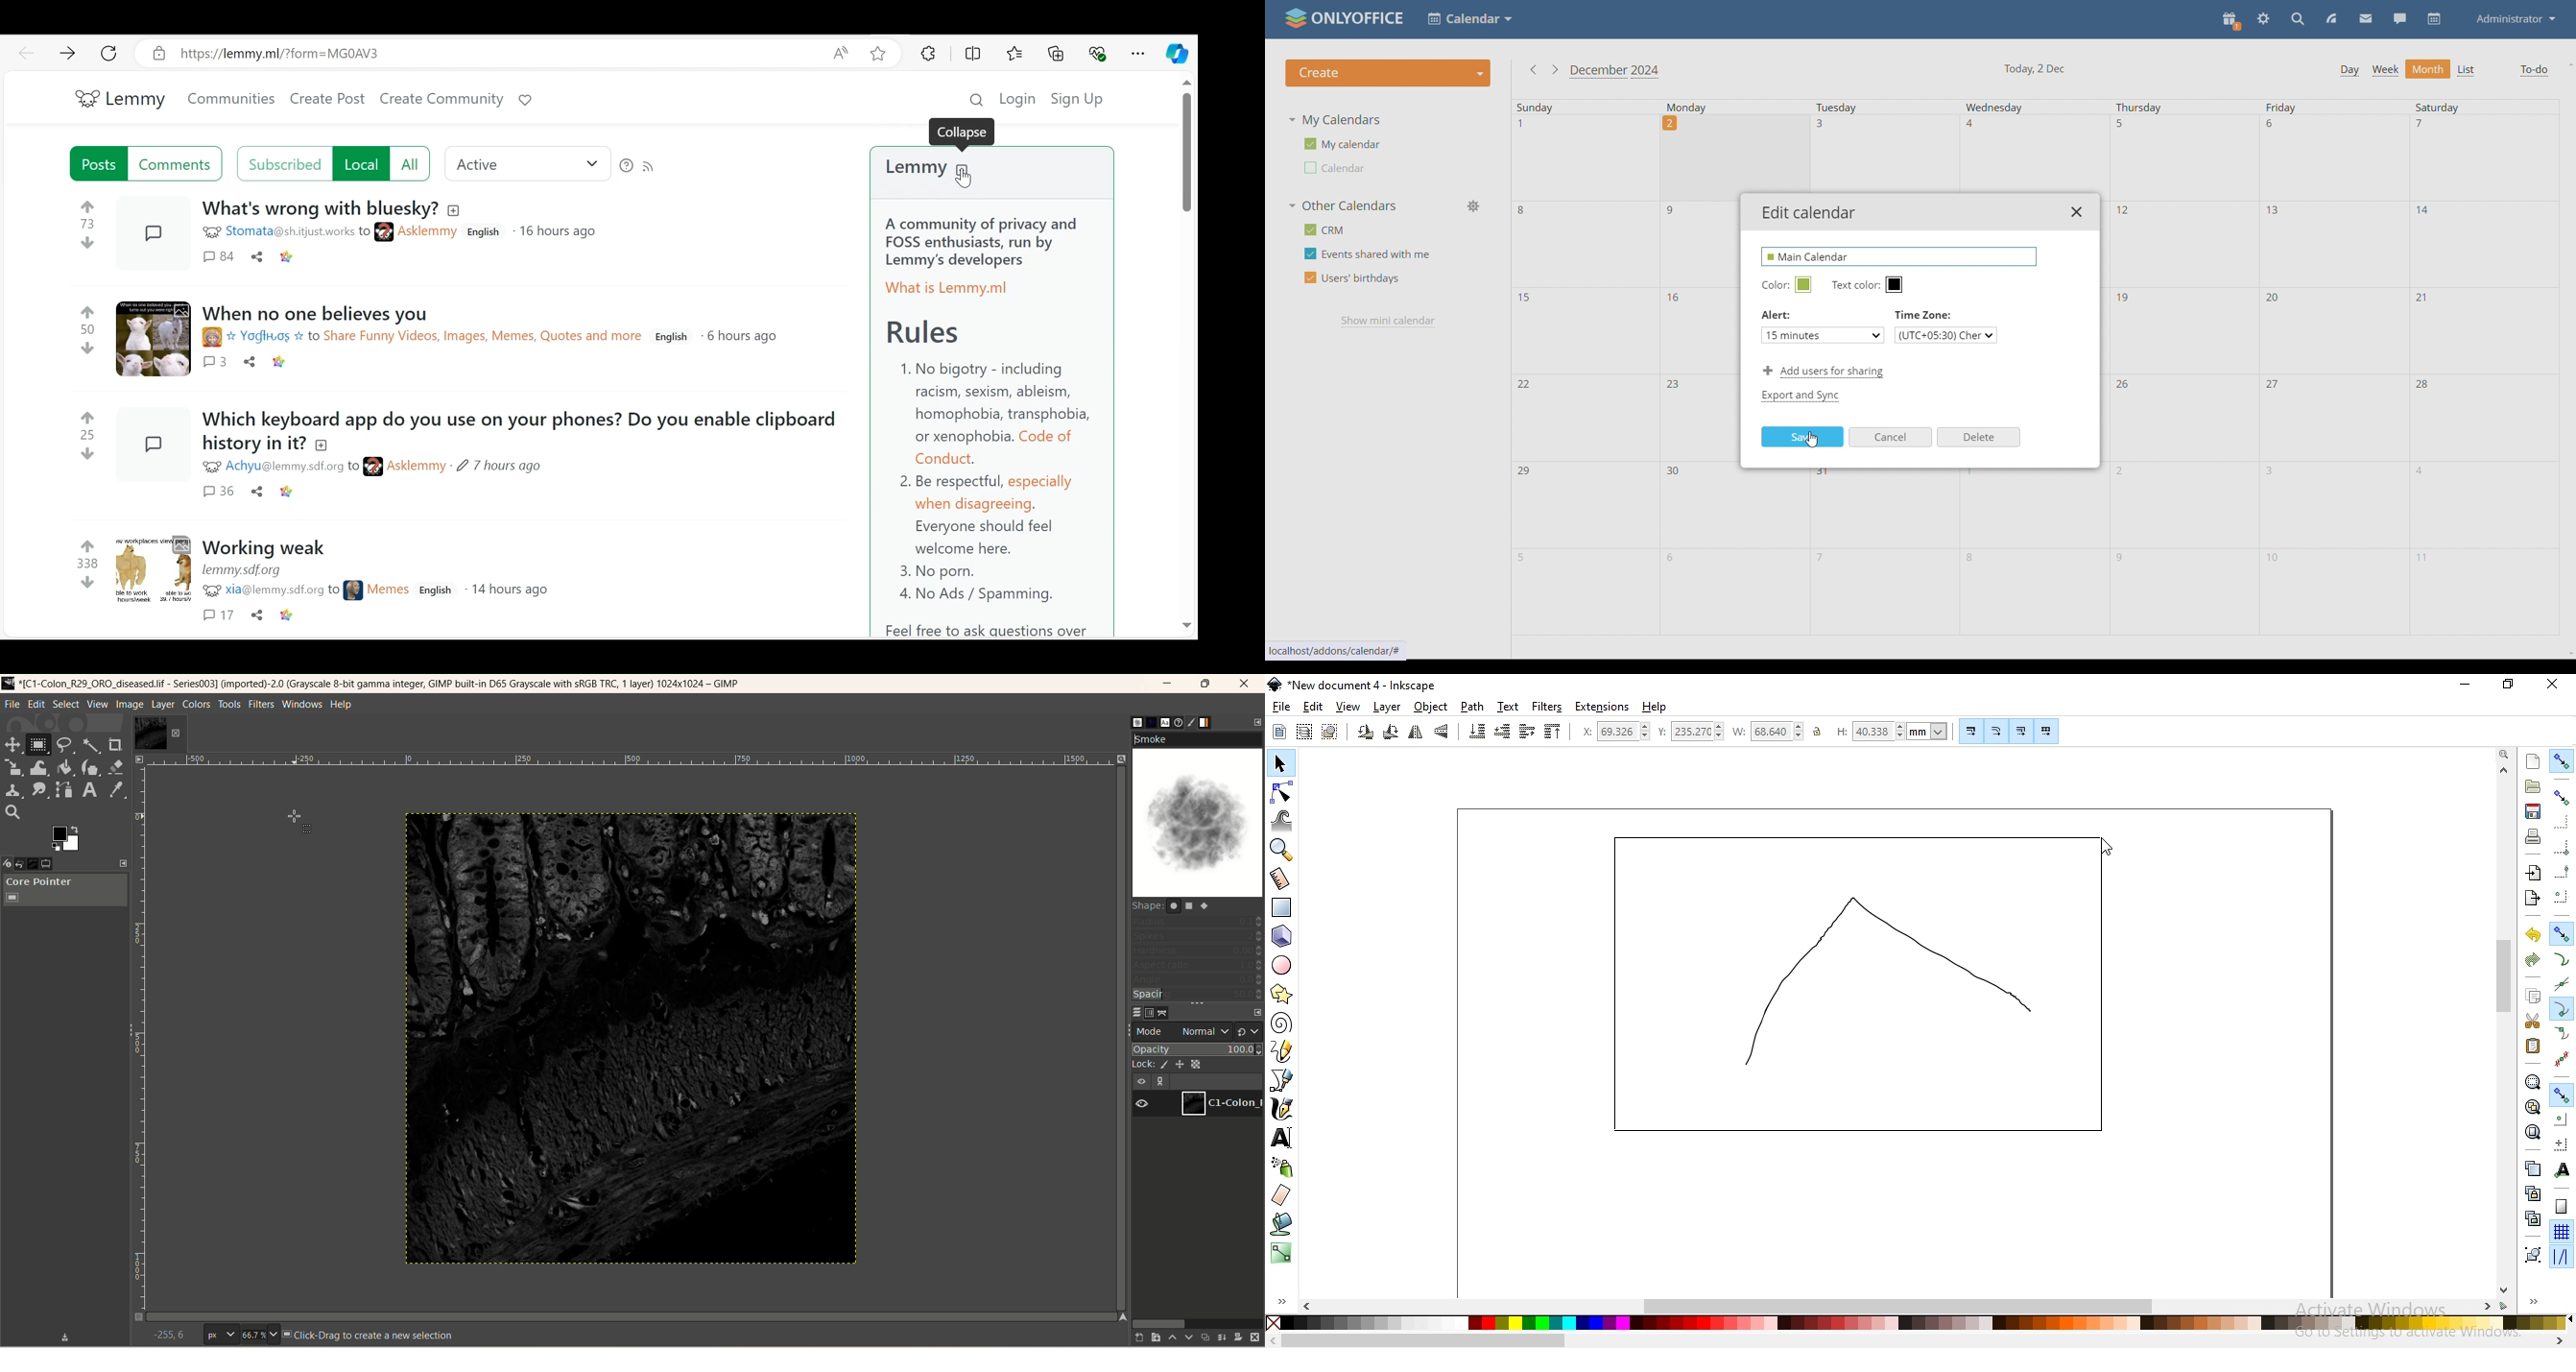 The image size is (2576, 1372). Describe the element at coordinates (324, 313) in the screenshot. I see `Title` at that location.